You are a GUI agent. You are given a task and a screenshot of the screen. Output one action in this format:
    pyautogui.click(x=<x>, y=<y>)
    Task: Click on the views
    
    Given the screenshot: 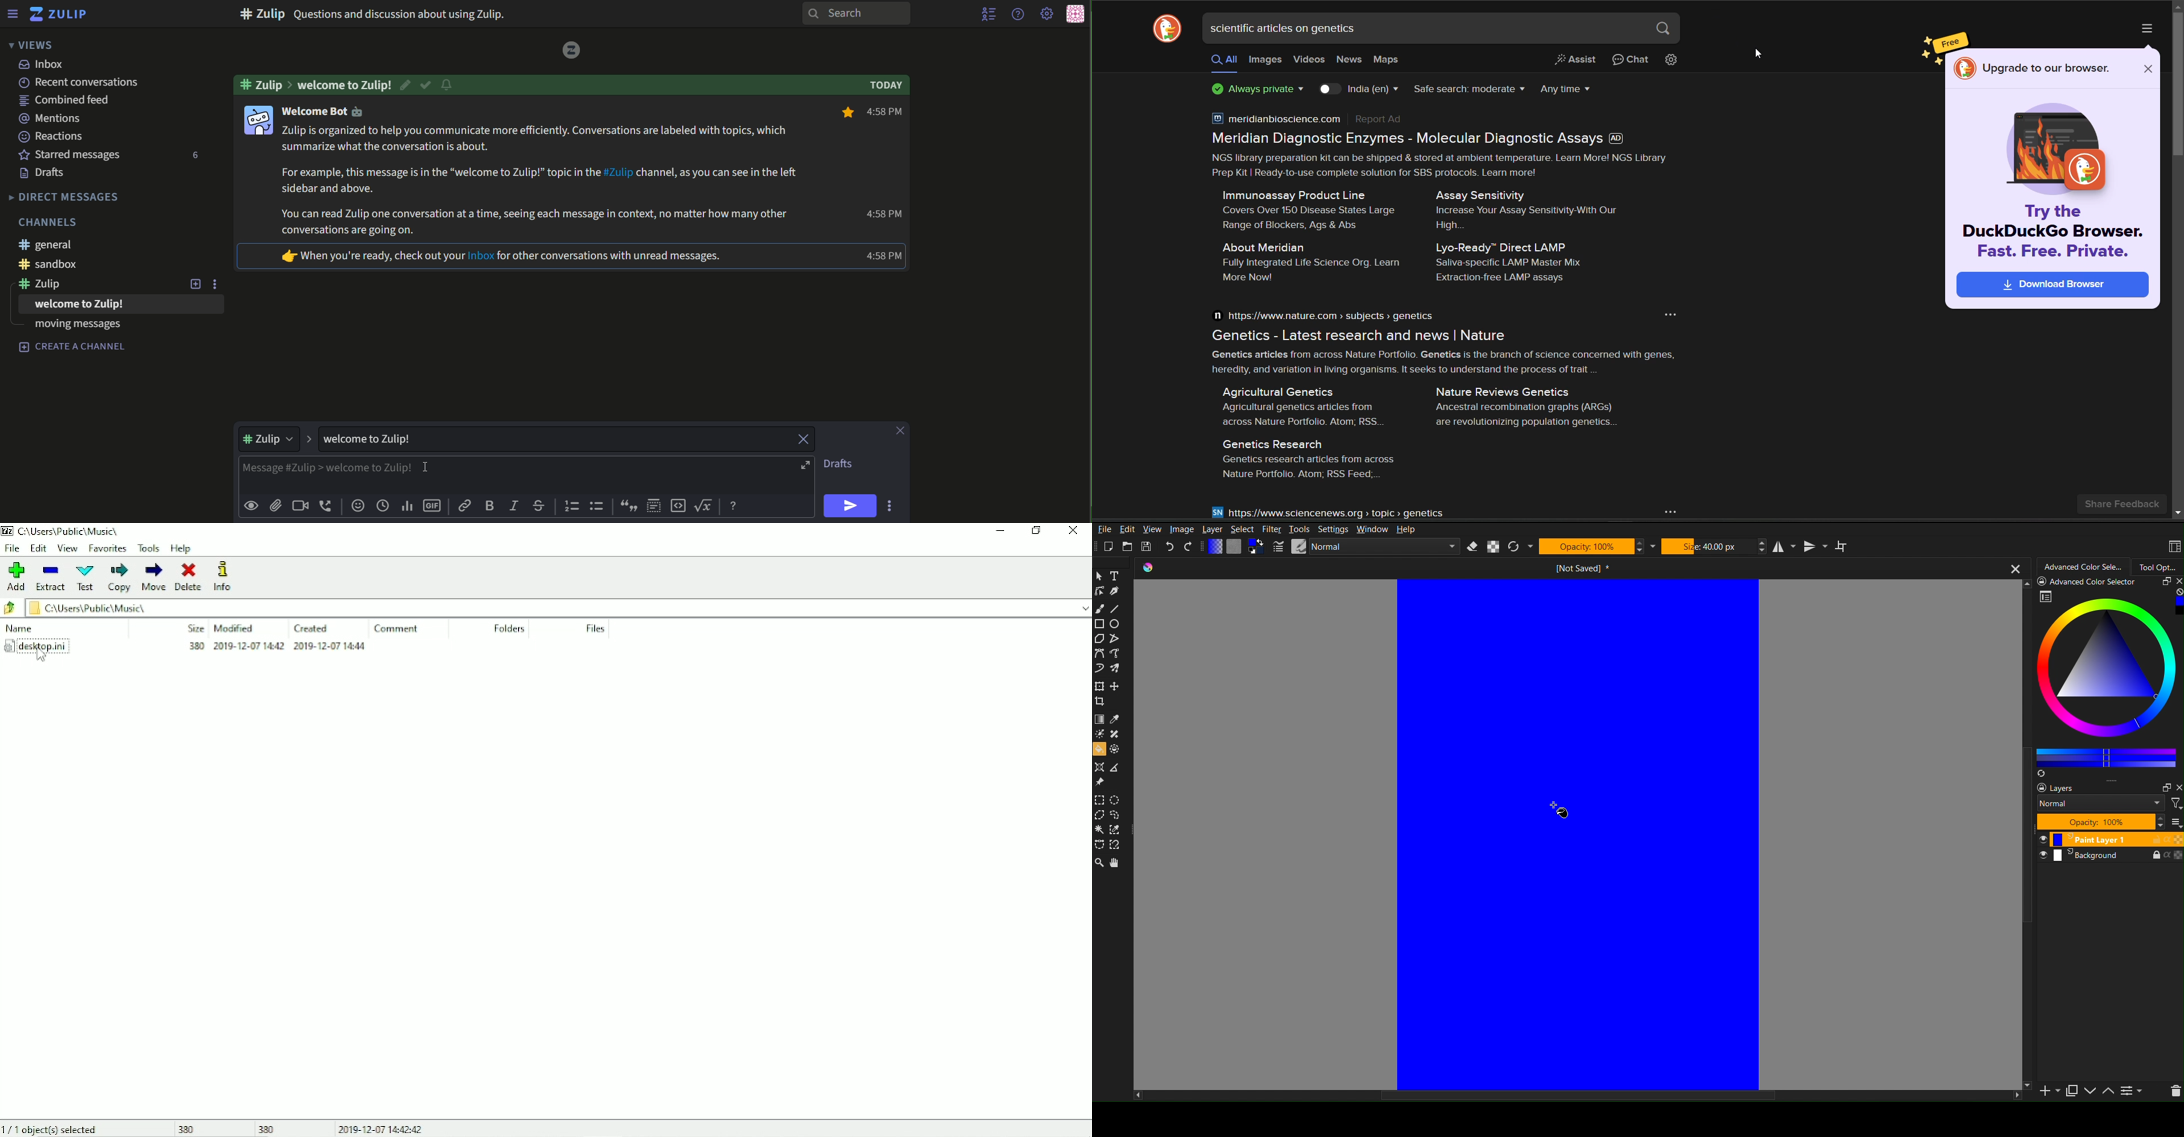 What is the action you would take?
    pyautogui.click(x=29, y=45)
    